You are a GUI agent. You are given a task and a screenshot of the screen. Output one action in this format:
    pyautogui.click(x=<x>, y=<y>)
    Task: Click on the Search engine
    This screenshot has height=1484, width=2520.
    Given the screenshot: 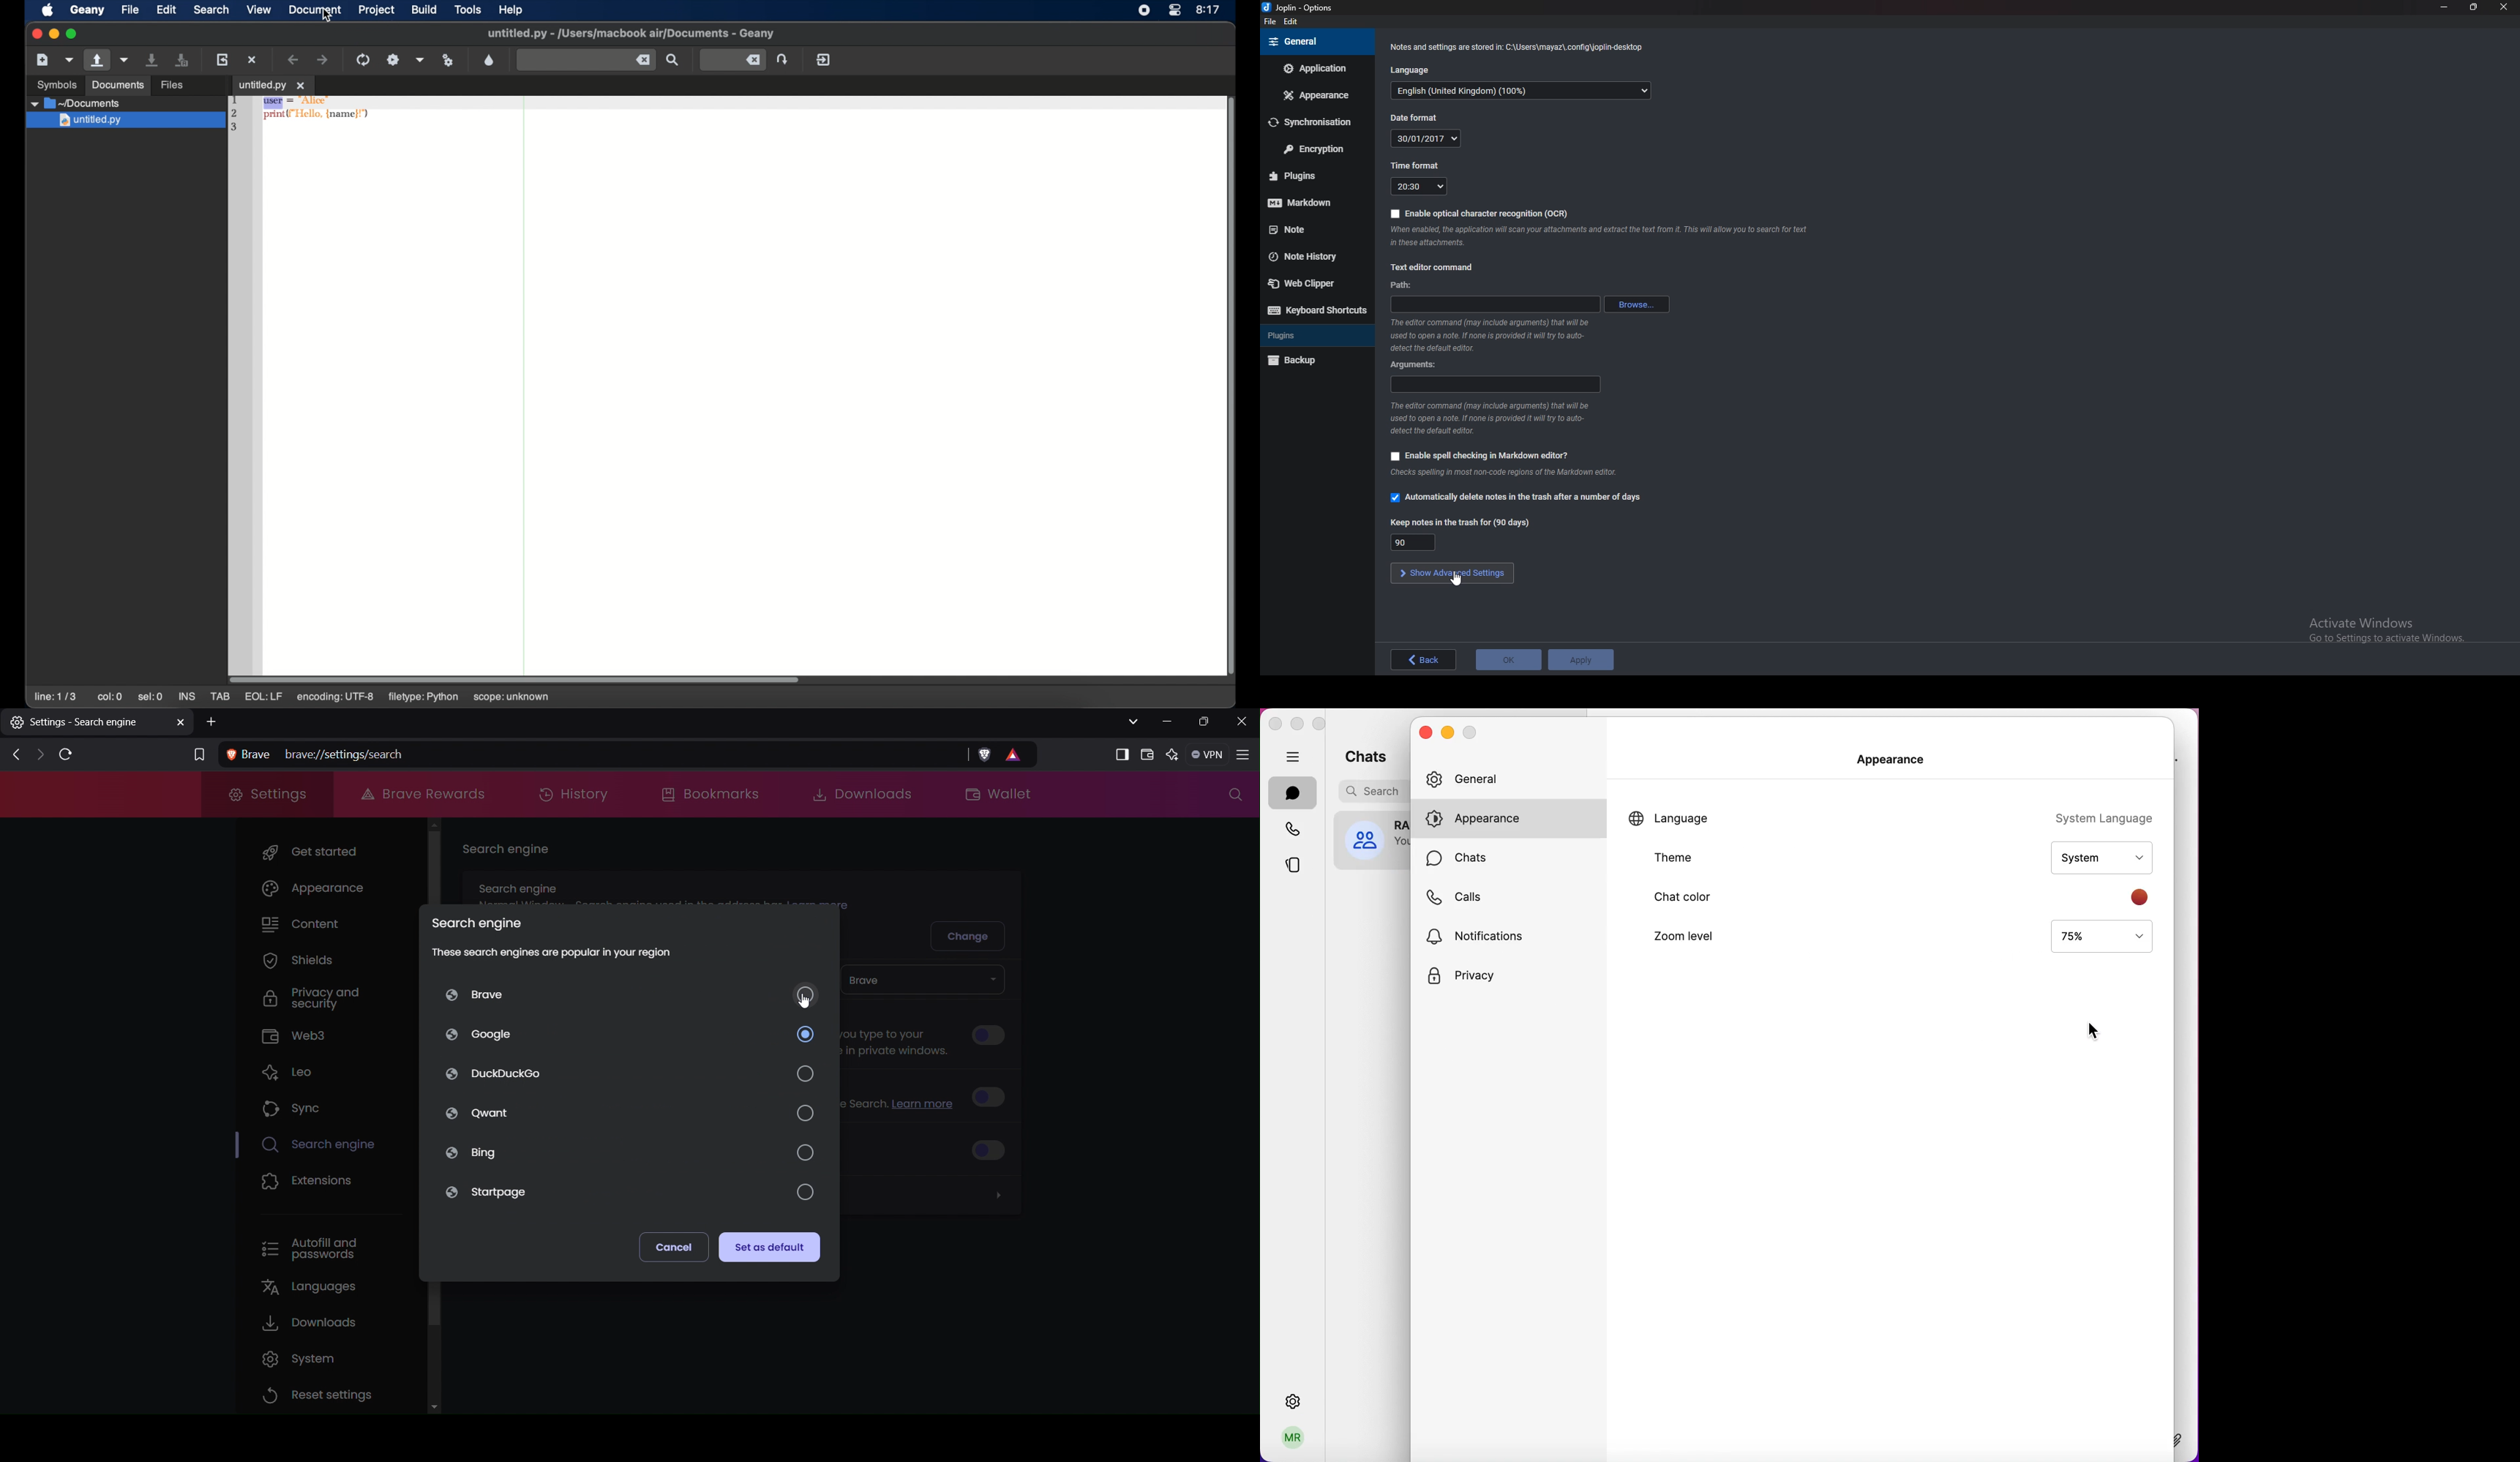 What is the action you would take?
    pyautogui.click(x=508, y=852)
    